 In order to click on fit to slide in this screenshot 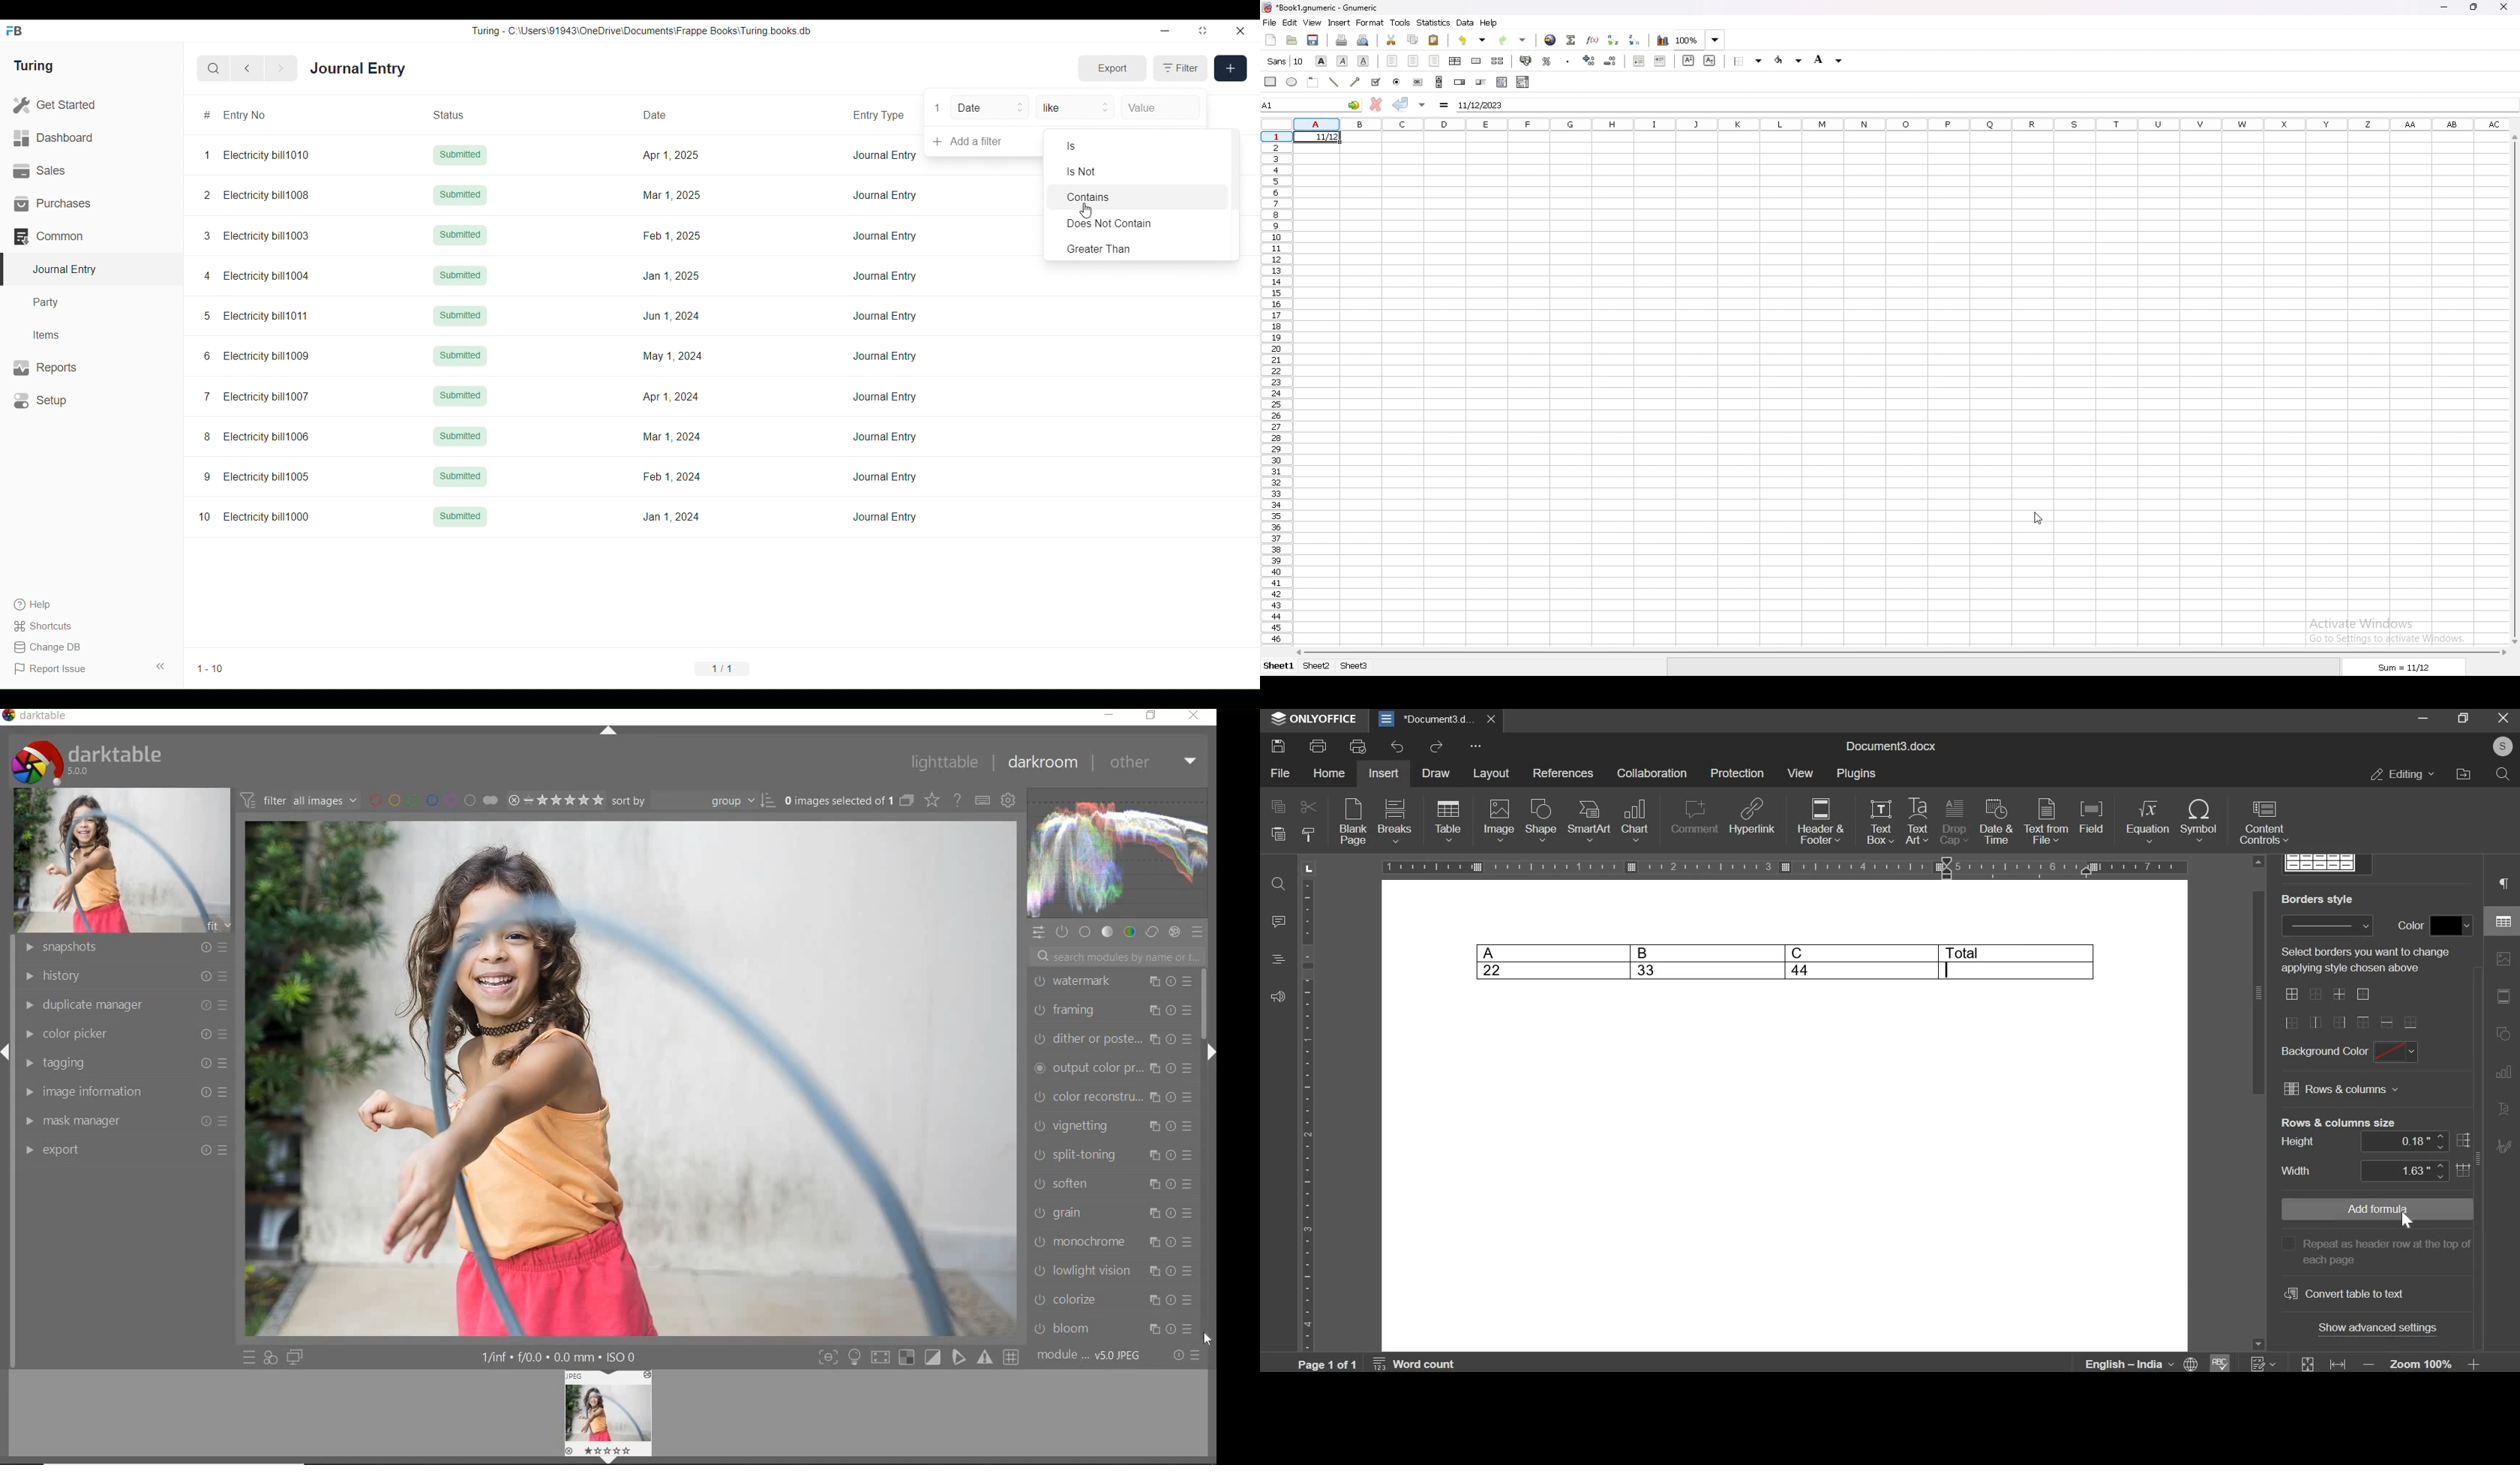, I will do `click(2307, 1364)`.